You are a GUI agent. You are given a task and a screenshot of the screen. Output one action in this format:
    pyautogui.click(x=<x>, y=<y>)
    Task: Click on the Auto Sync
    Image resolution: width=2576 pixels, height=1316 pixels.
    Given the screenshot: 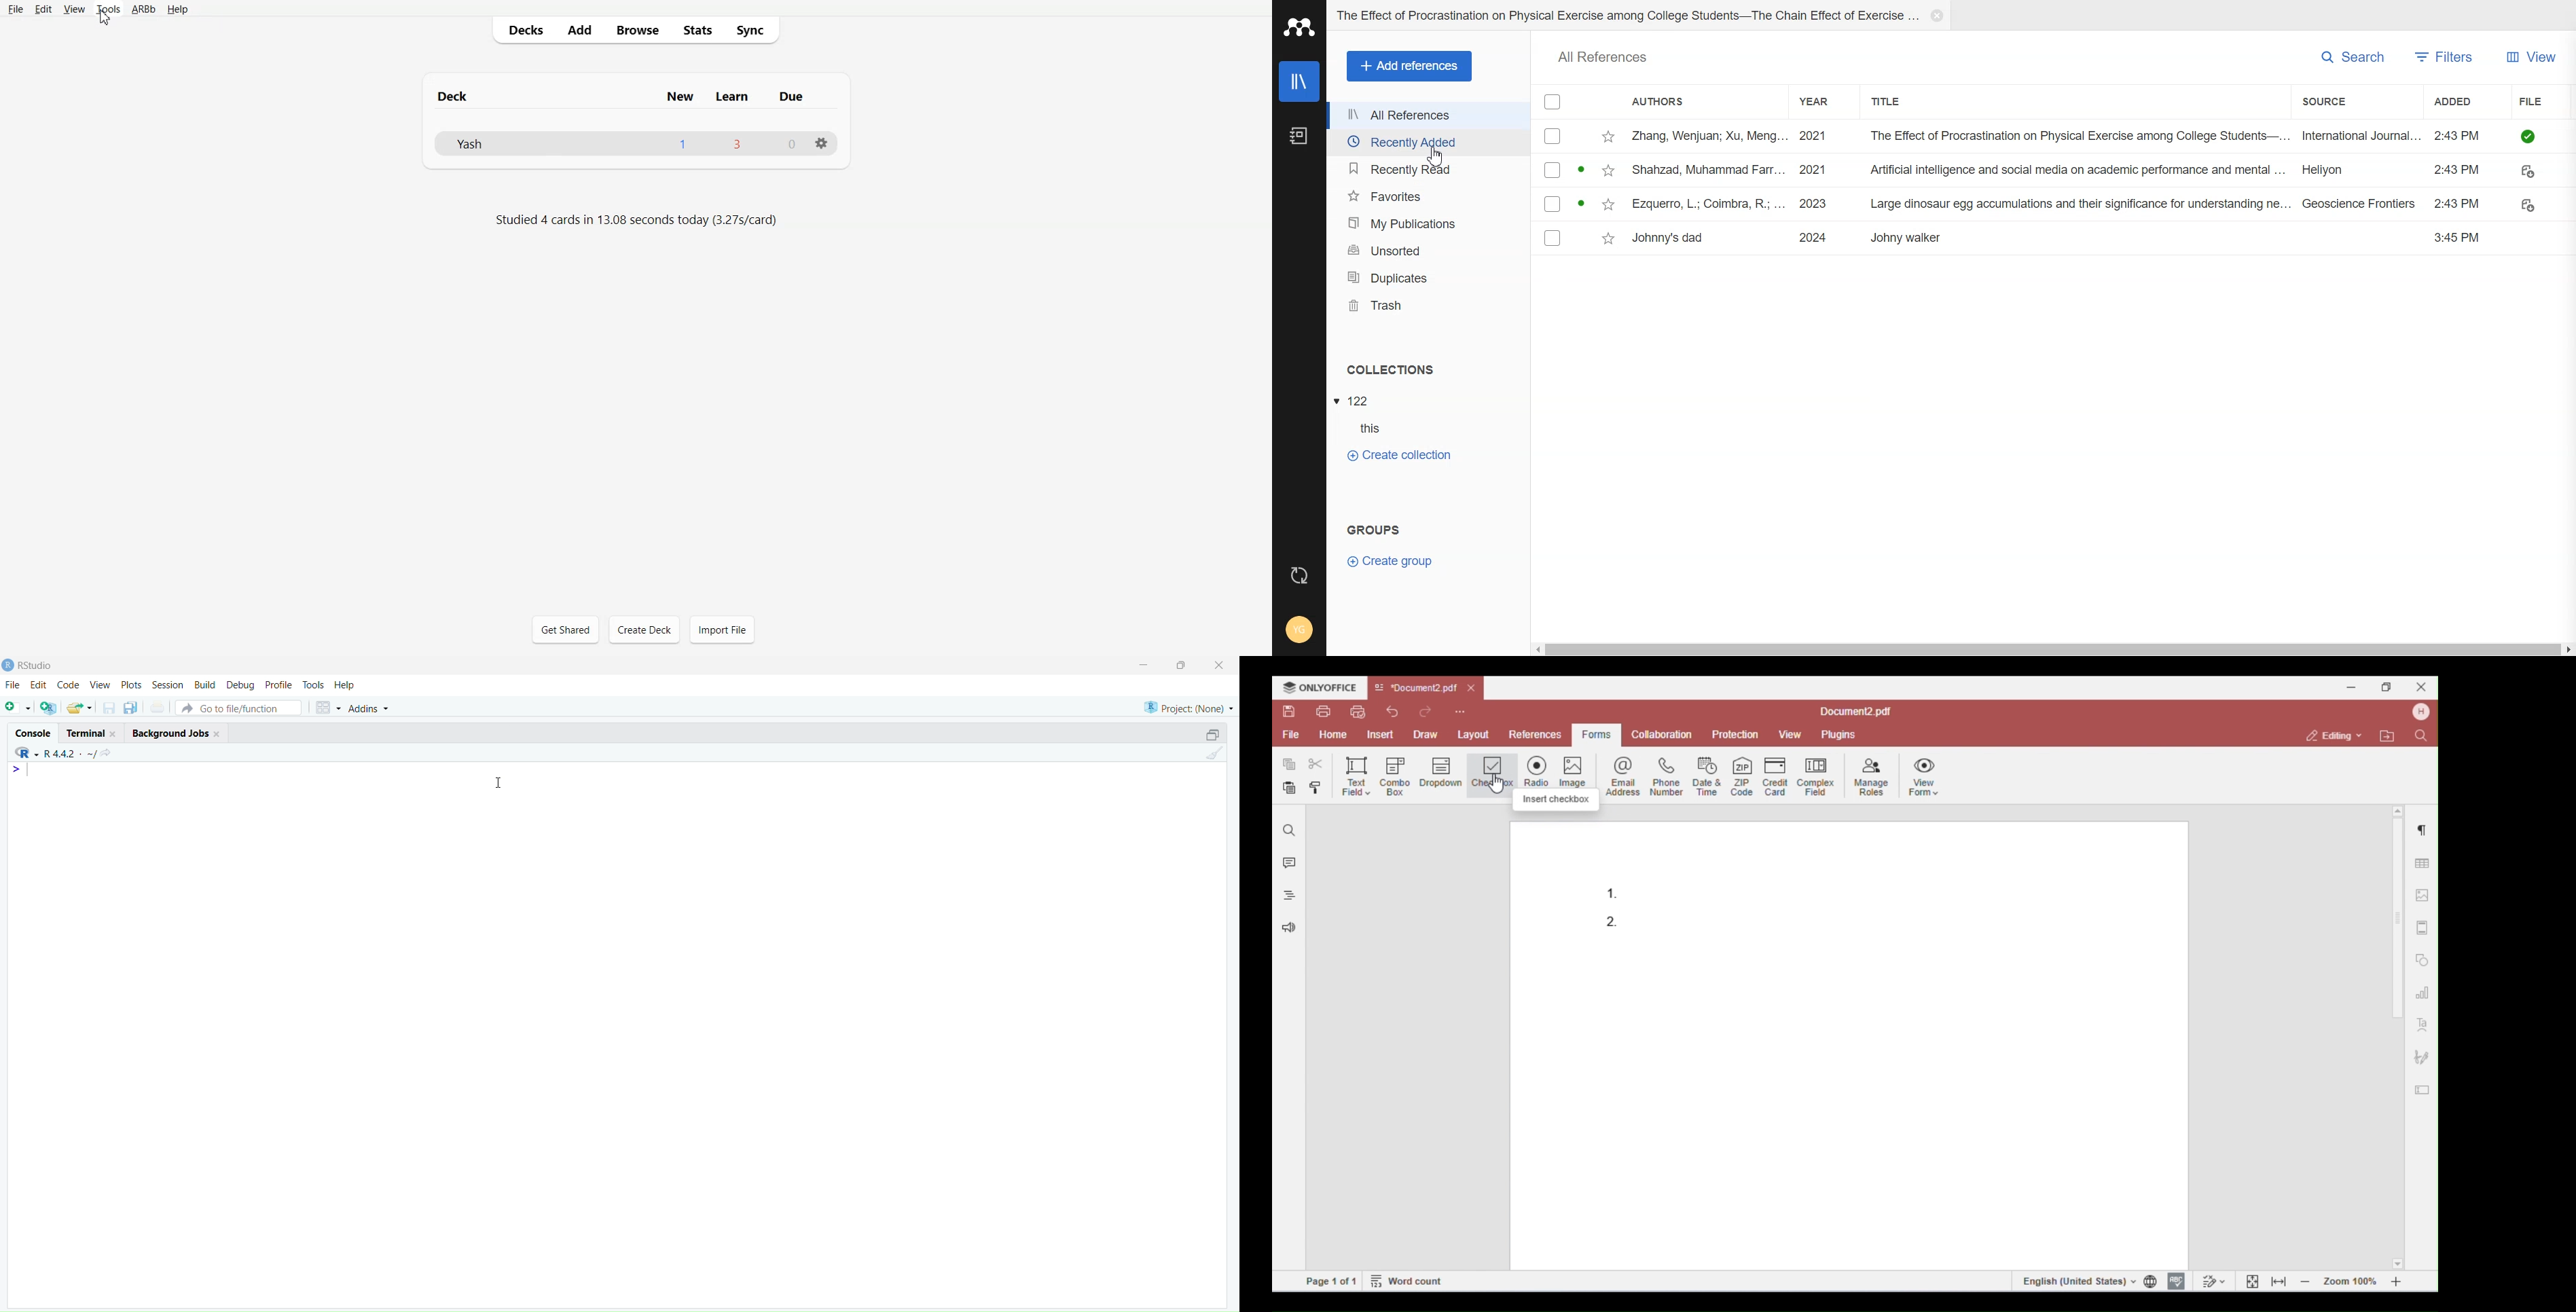 What is the action you would take?
    pyautogui.click(x=1299, y=574)
    